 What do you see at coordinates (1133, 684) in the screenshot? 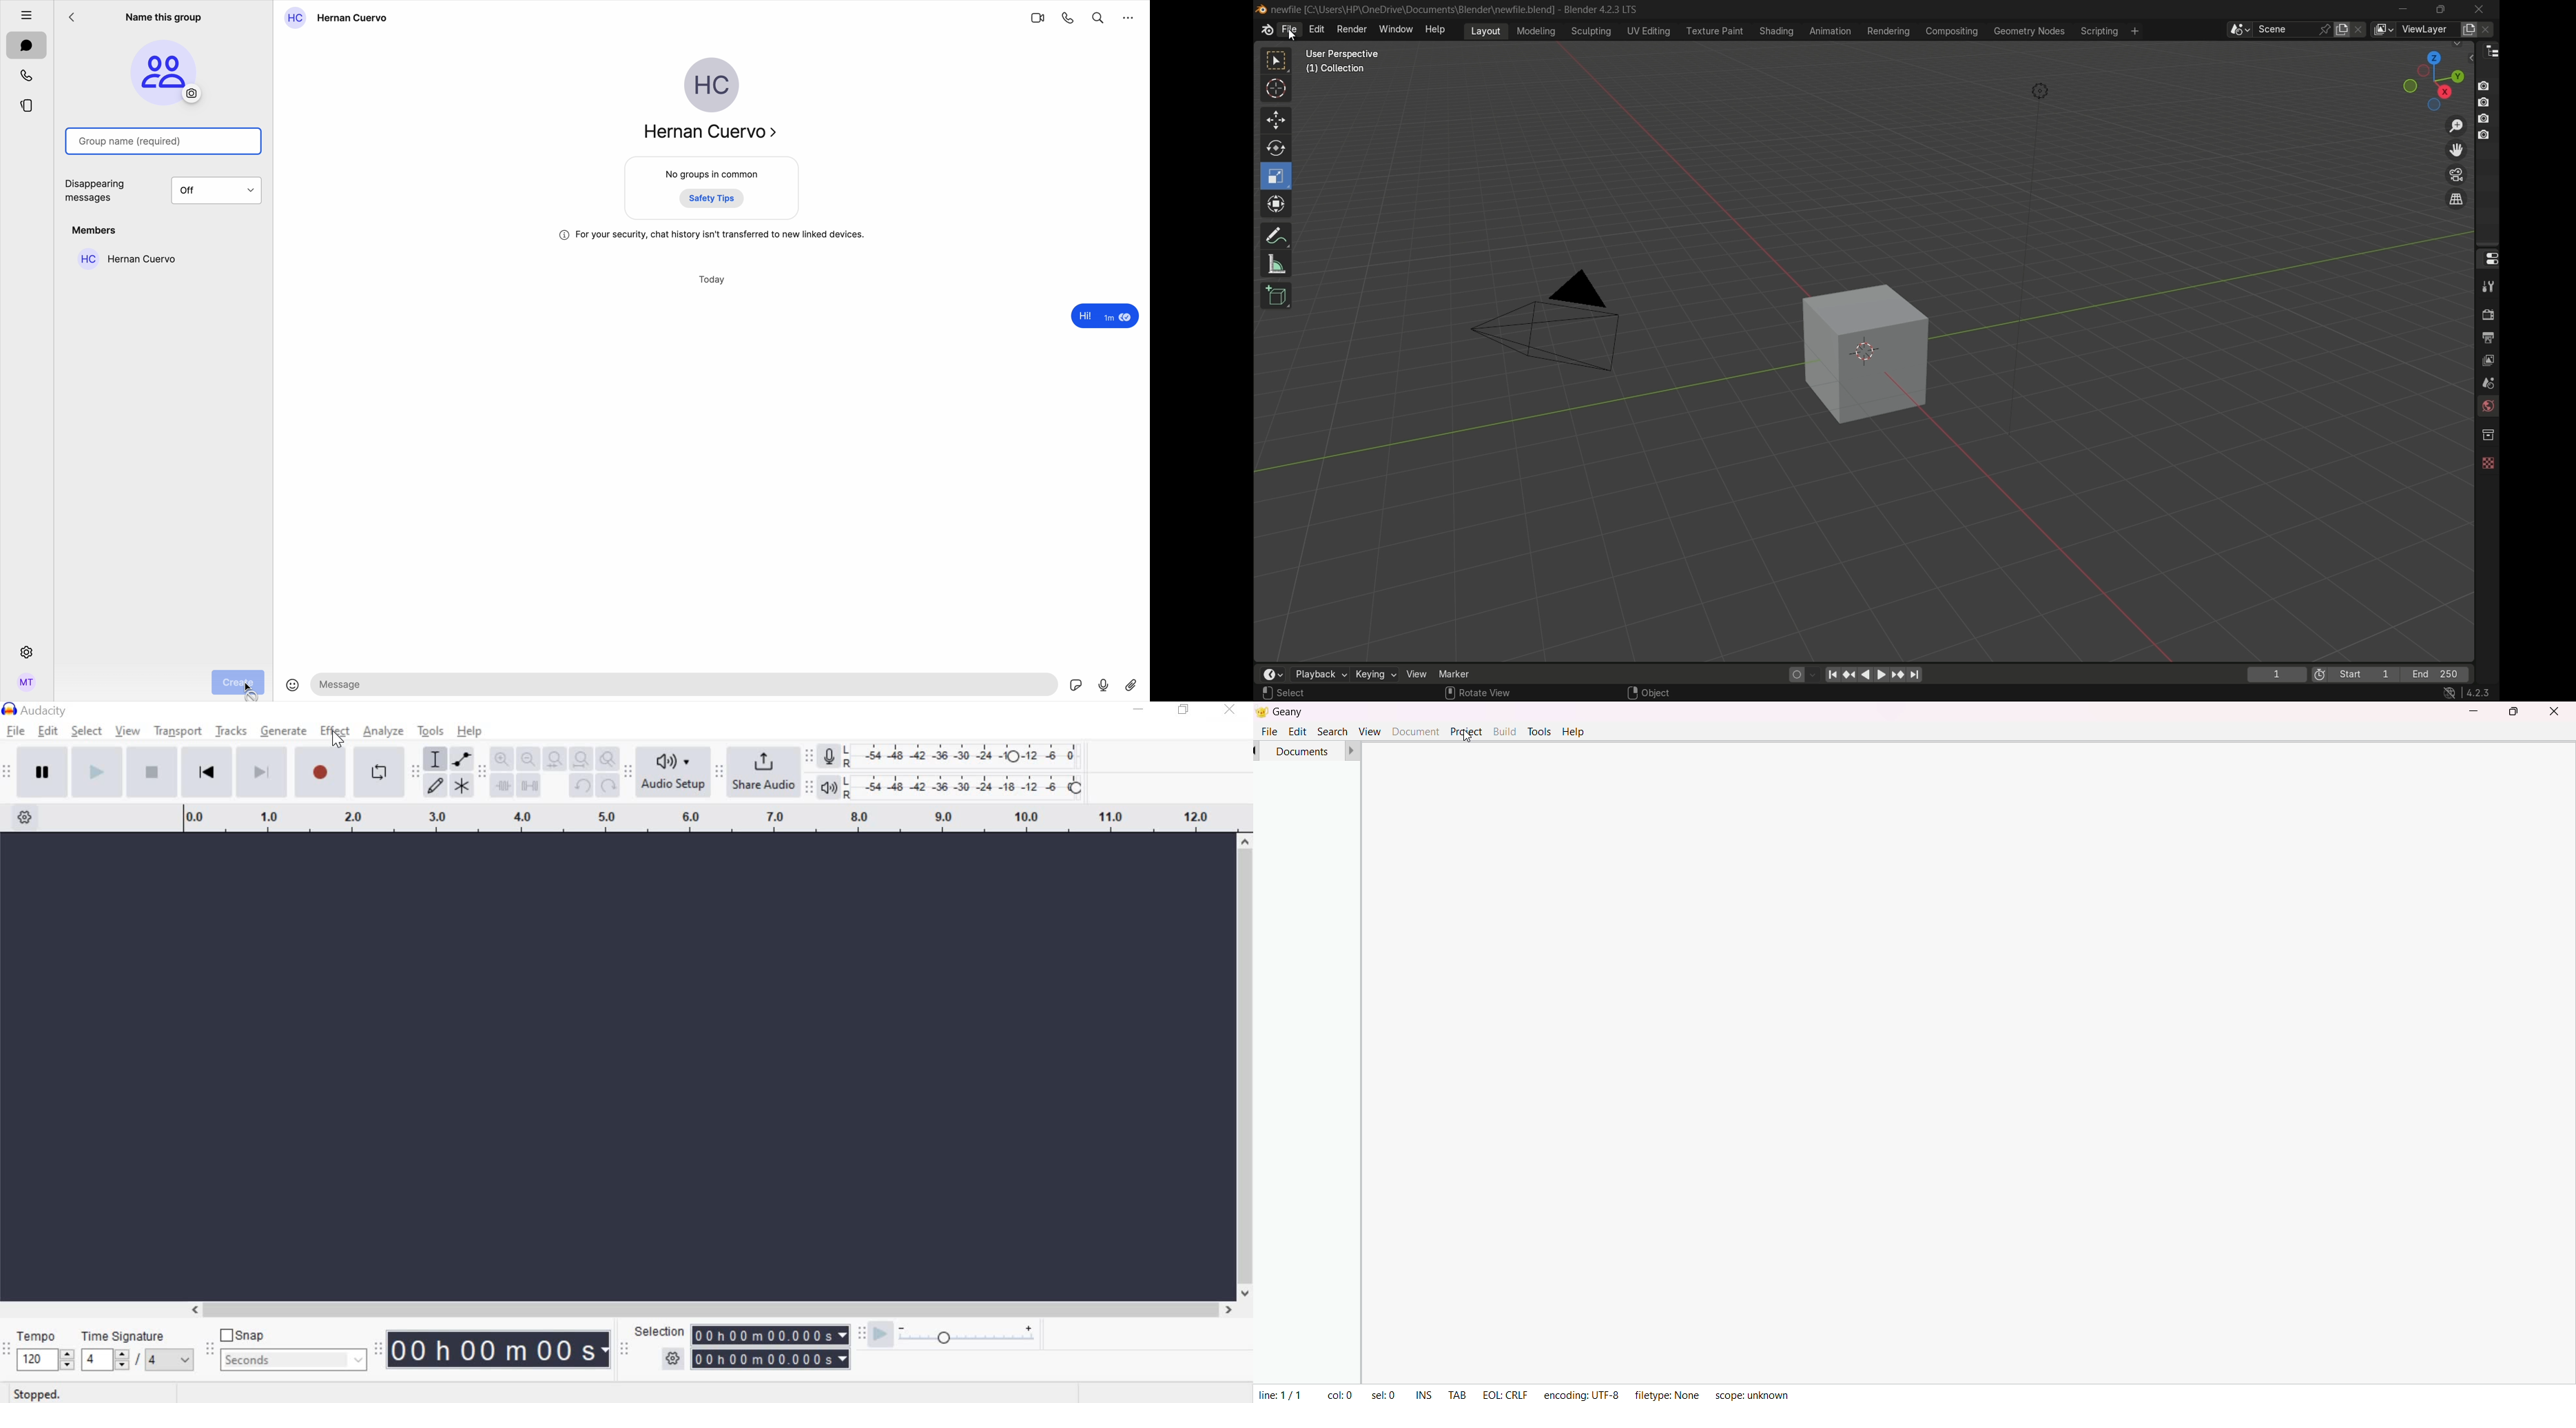
I see `attach file` at bounding box center [1133, 684].